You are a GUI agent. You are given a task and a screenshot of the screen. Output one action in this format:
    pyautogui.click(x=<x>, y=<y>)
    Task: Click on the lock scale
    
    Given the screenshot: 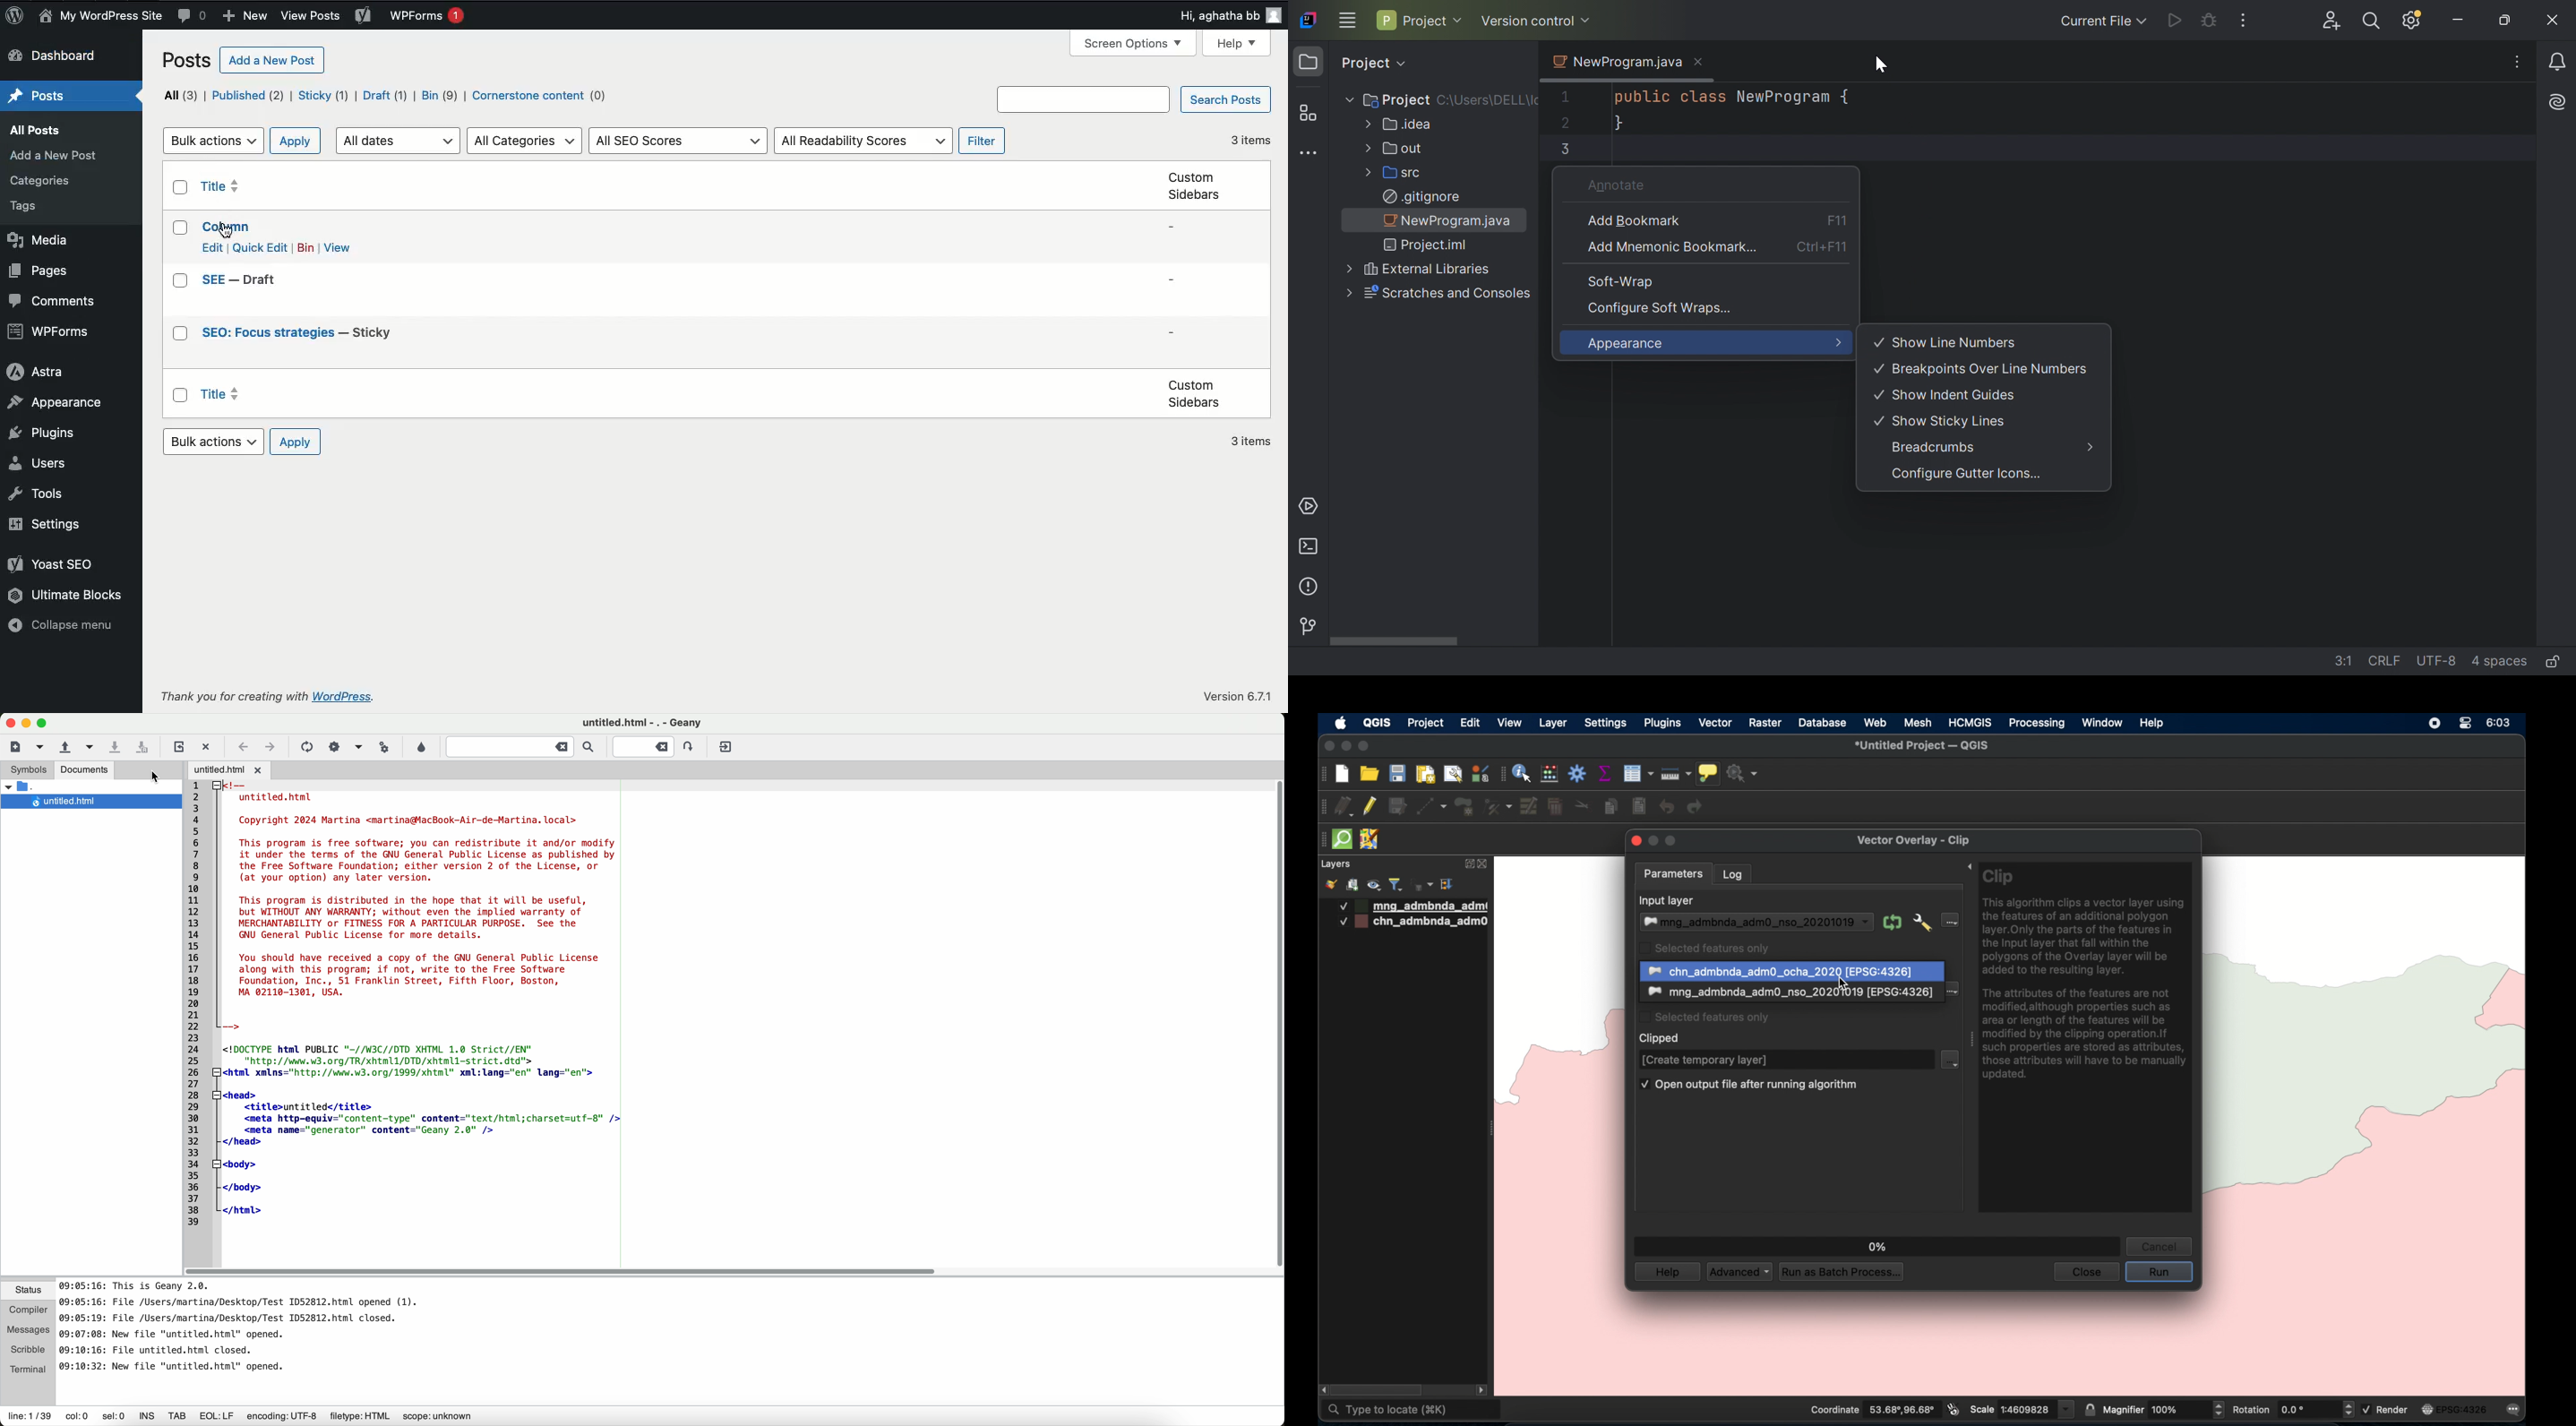 What is the action you would take?
    pyautogui.click(x=2089, y=1408)
    